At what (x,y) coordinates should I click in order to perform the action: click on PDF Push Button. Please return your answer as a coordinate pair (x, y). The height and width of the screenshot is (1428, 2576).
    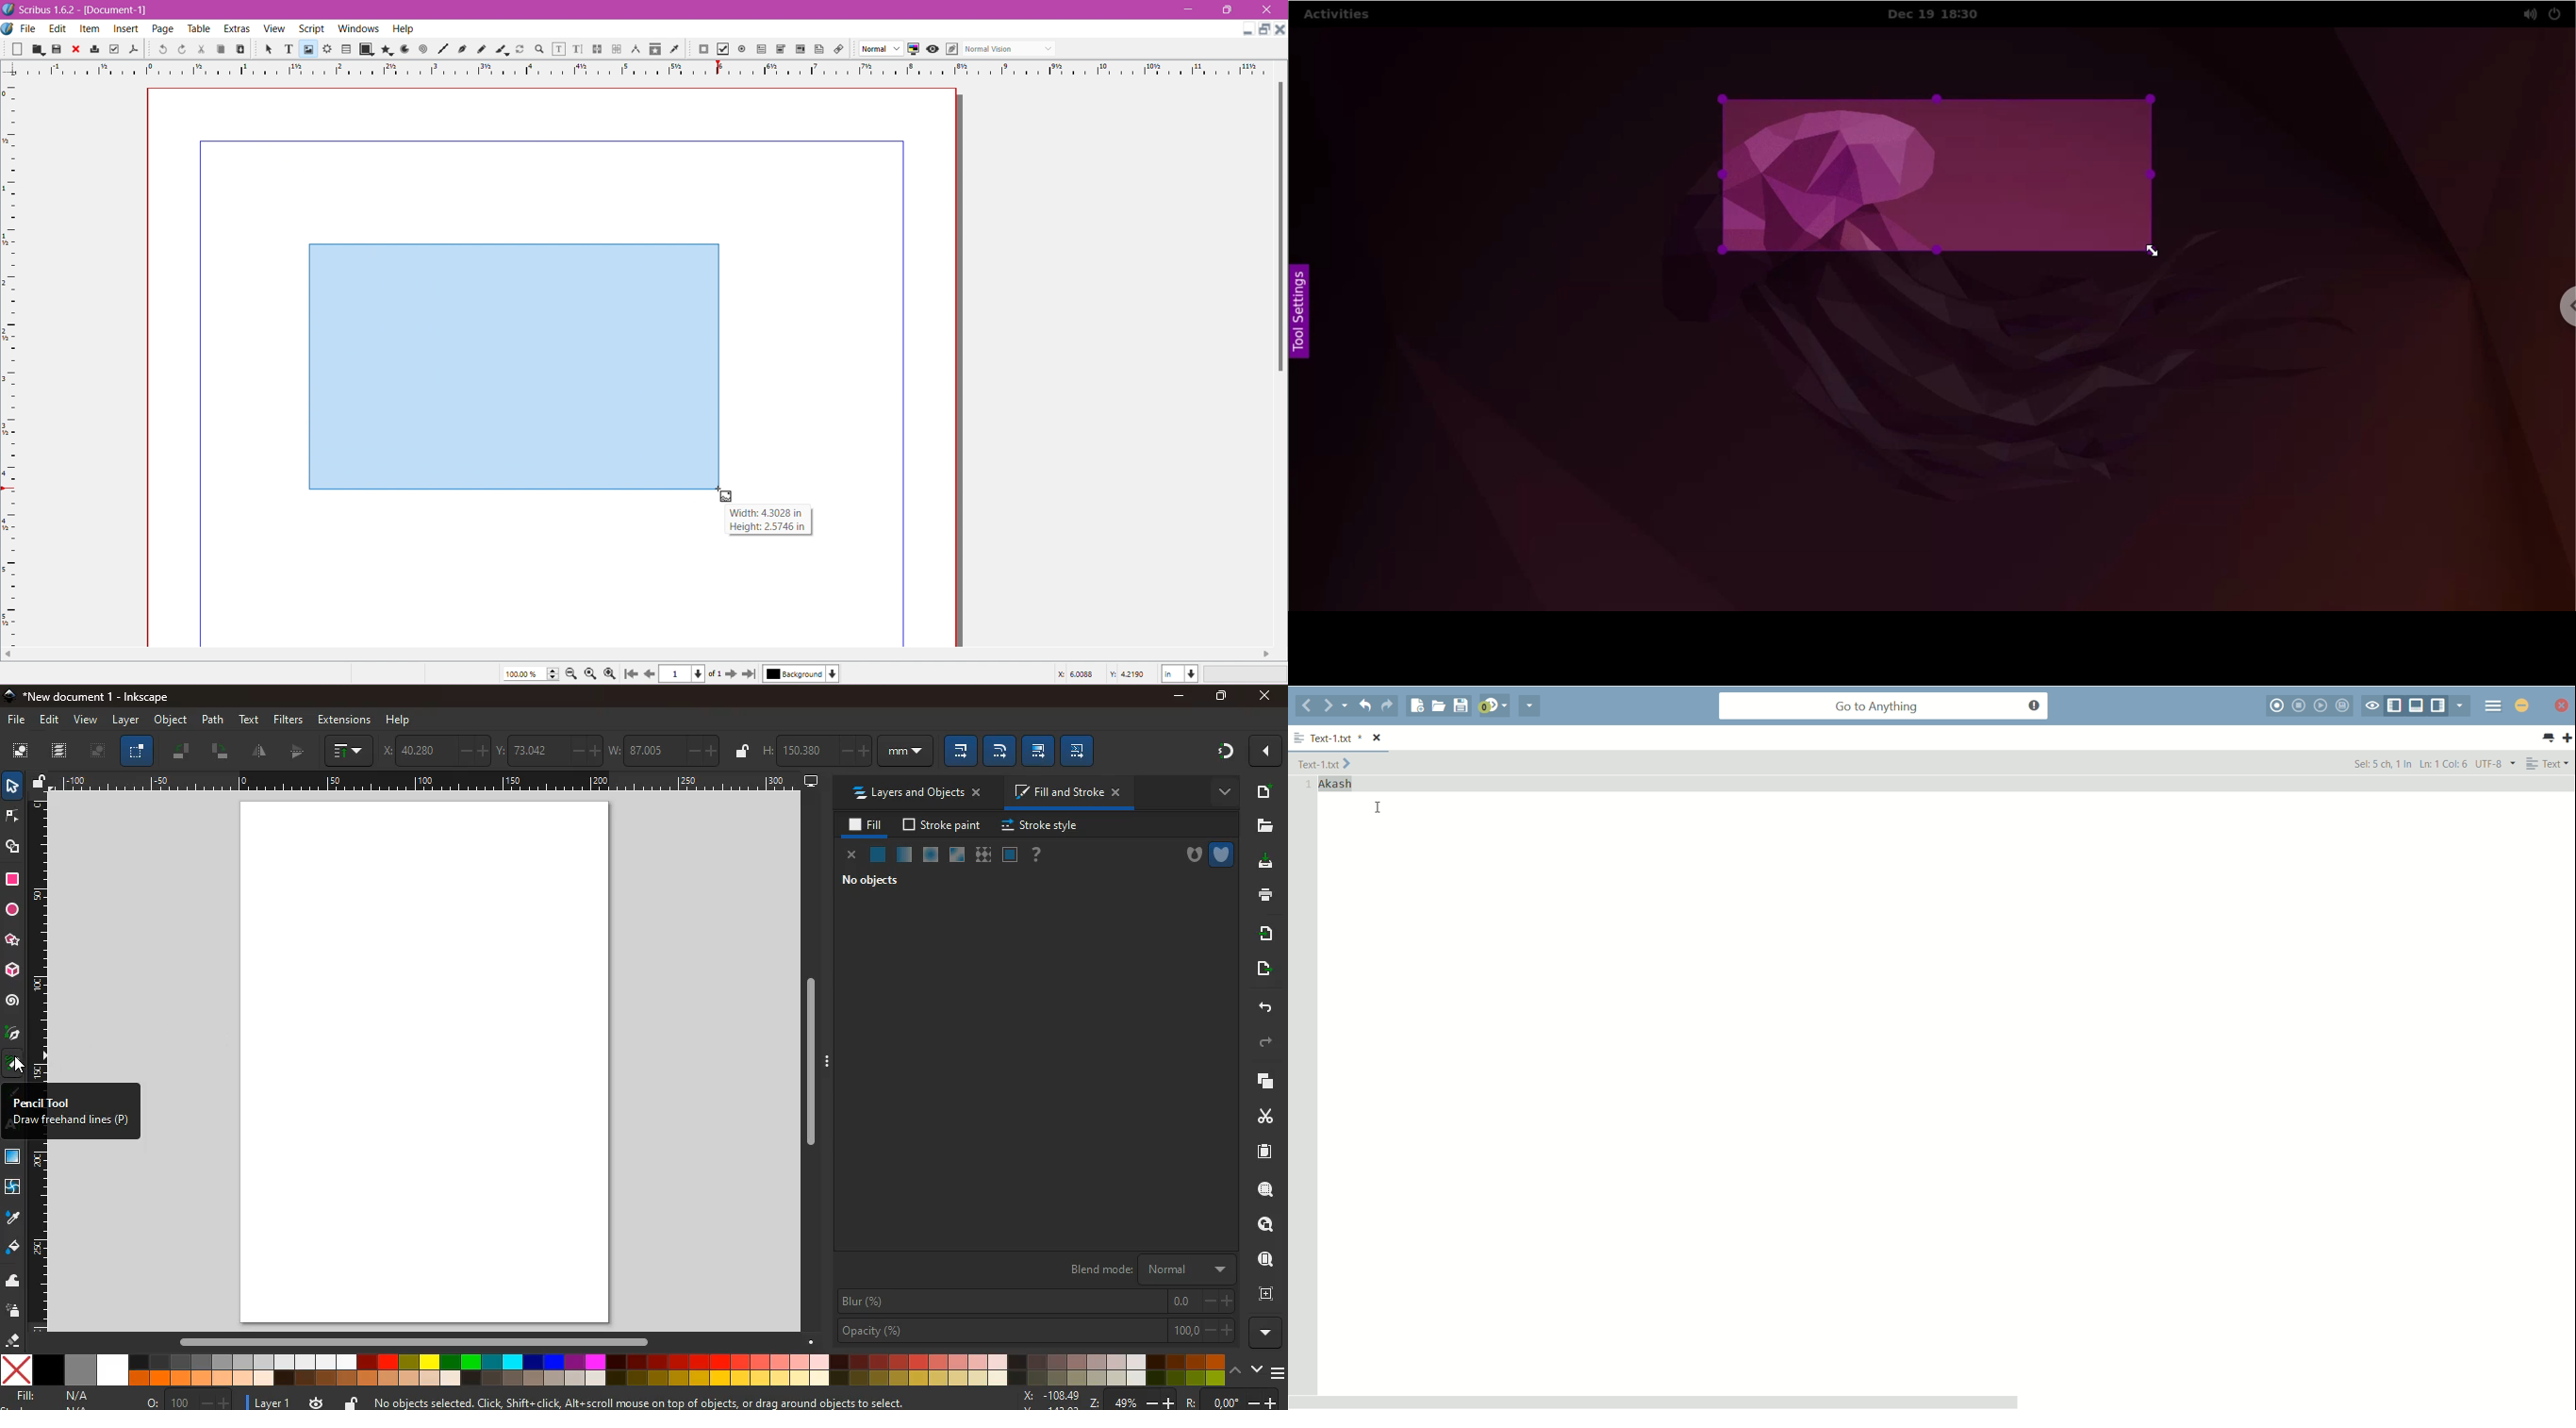
    Looking at the image, I should click on (703, 49).